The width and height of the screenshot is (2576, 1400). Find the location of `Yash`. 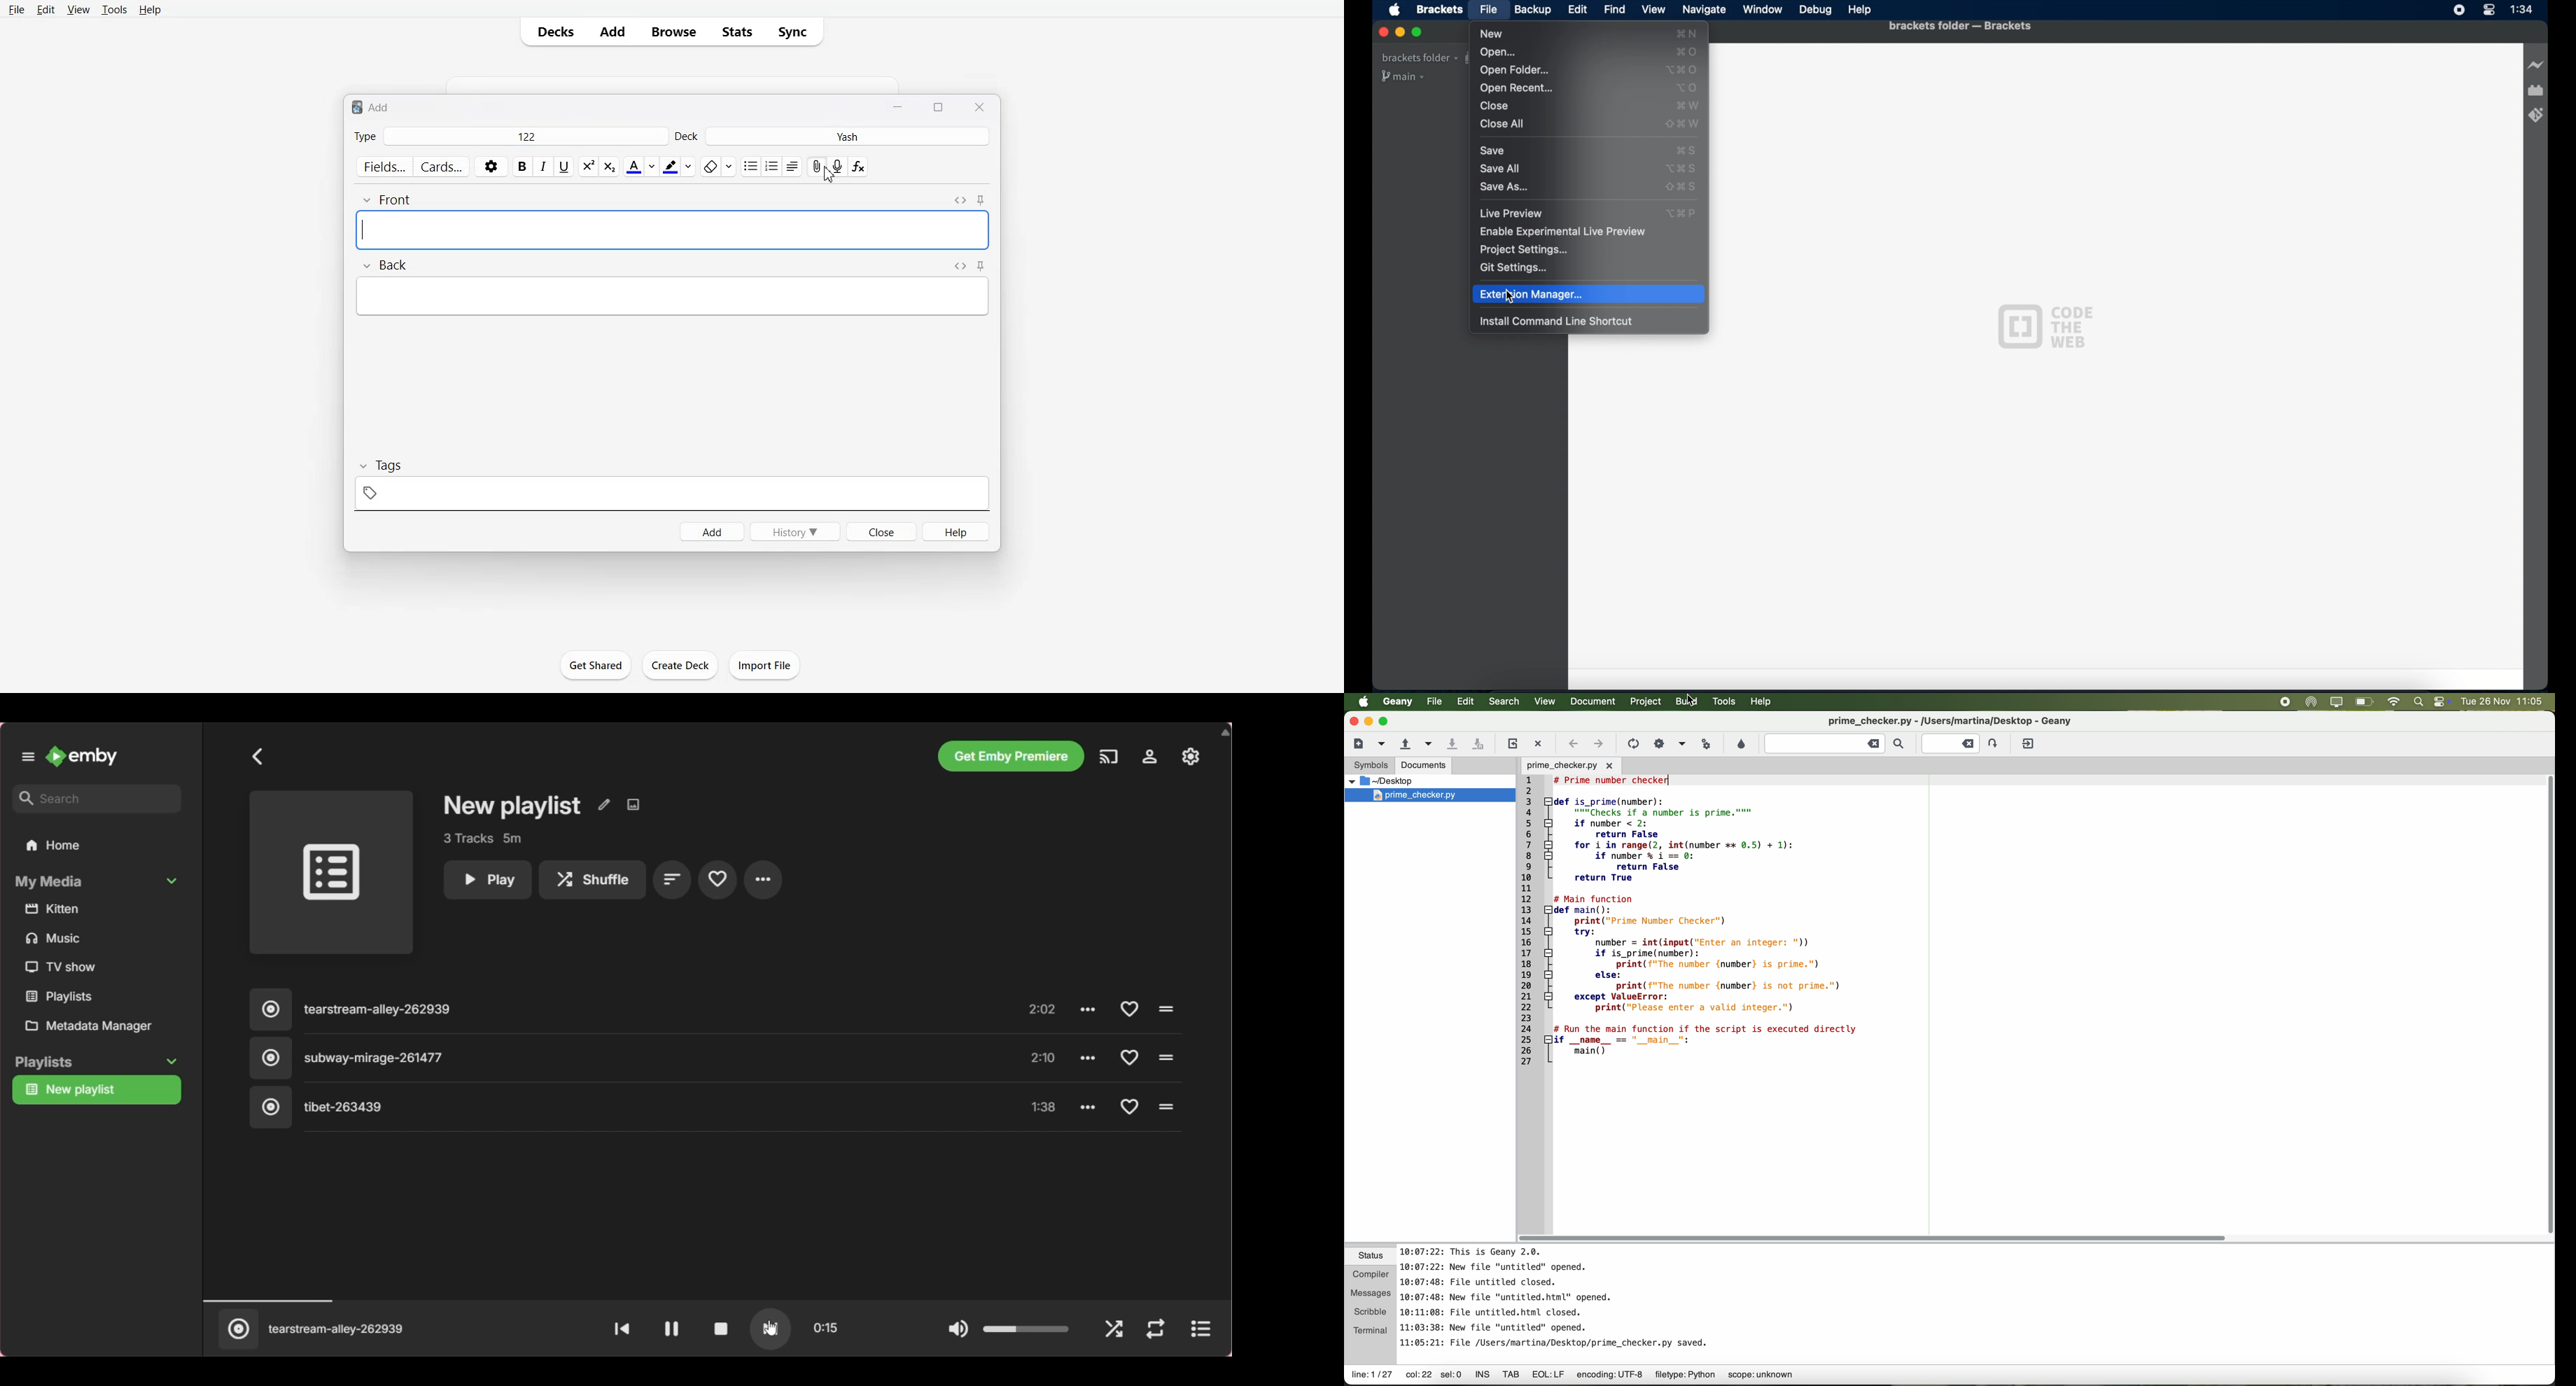

Yash is located at coordinates (850, 136).